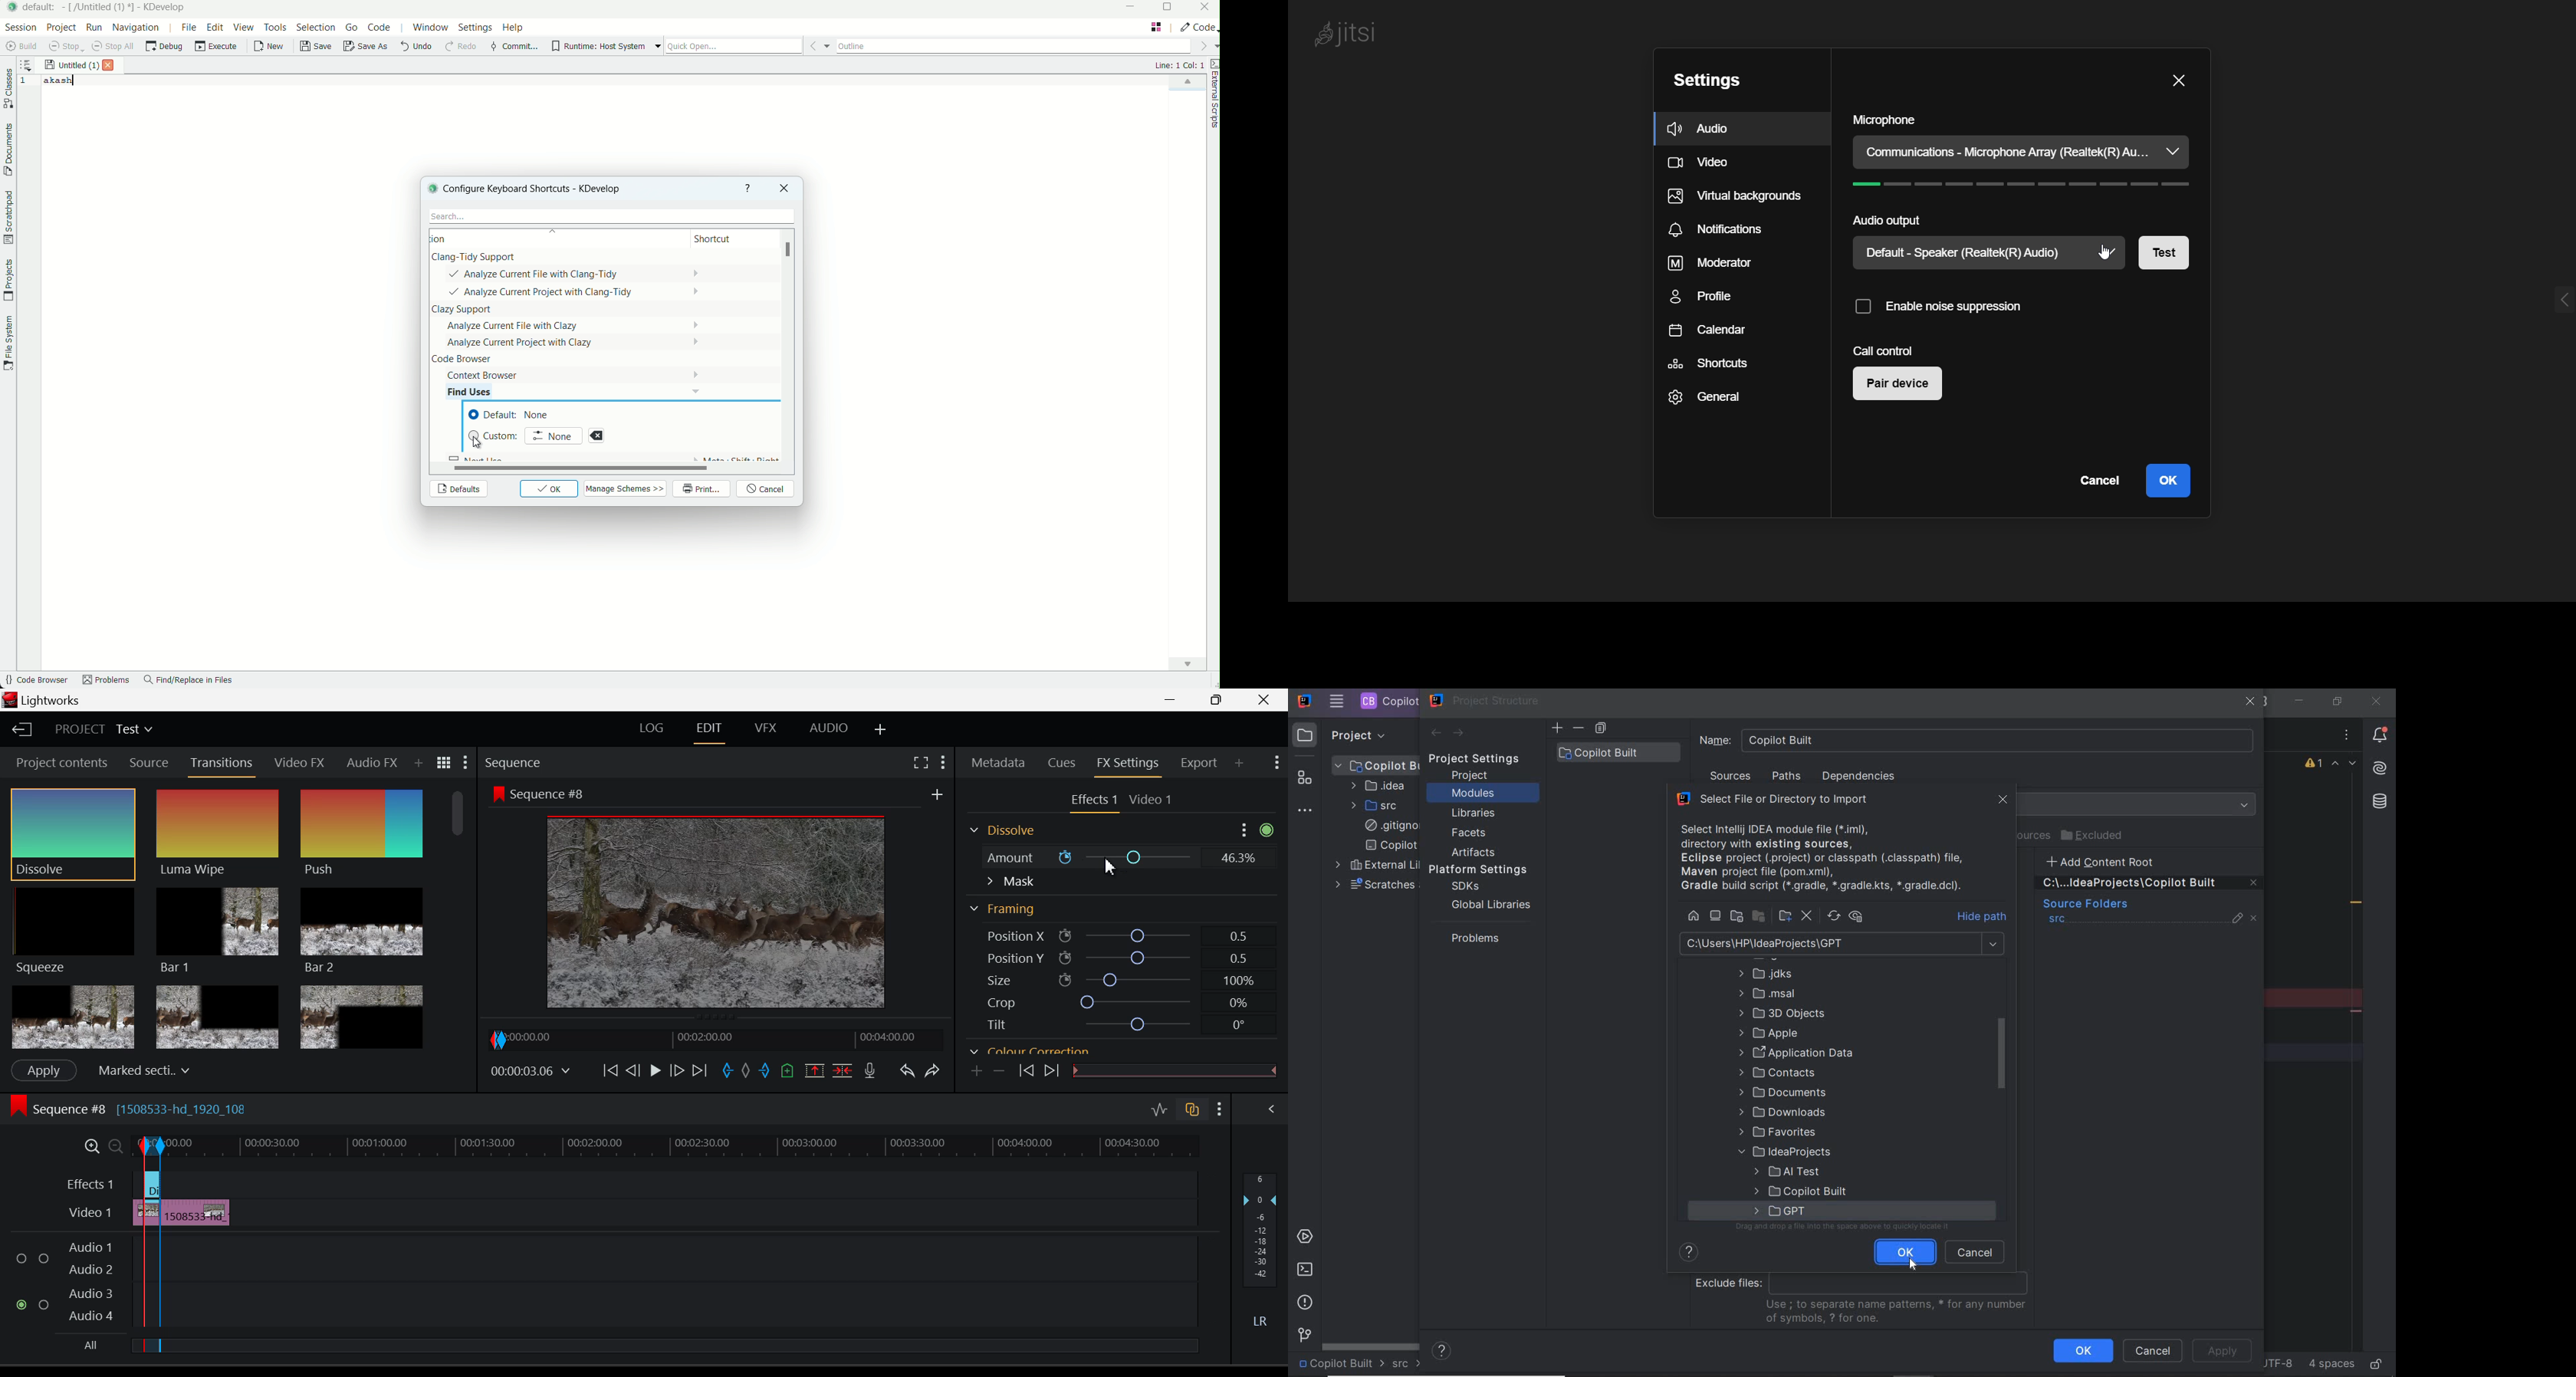 The image size is (2576, 1400). Describe the element at coordinates (1091, 801) in the screenshot. I see `Effects Settings` at that location.